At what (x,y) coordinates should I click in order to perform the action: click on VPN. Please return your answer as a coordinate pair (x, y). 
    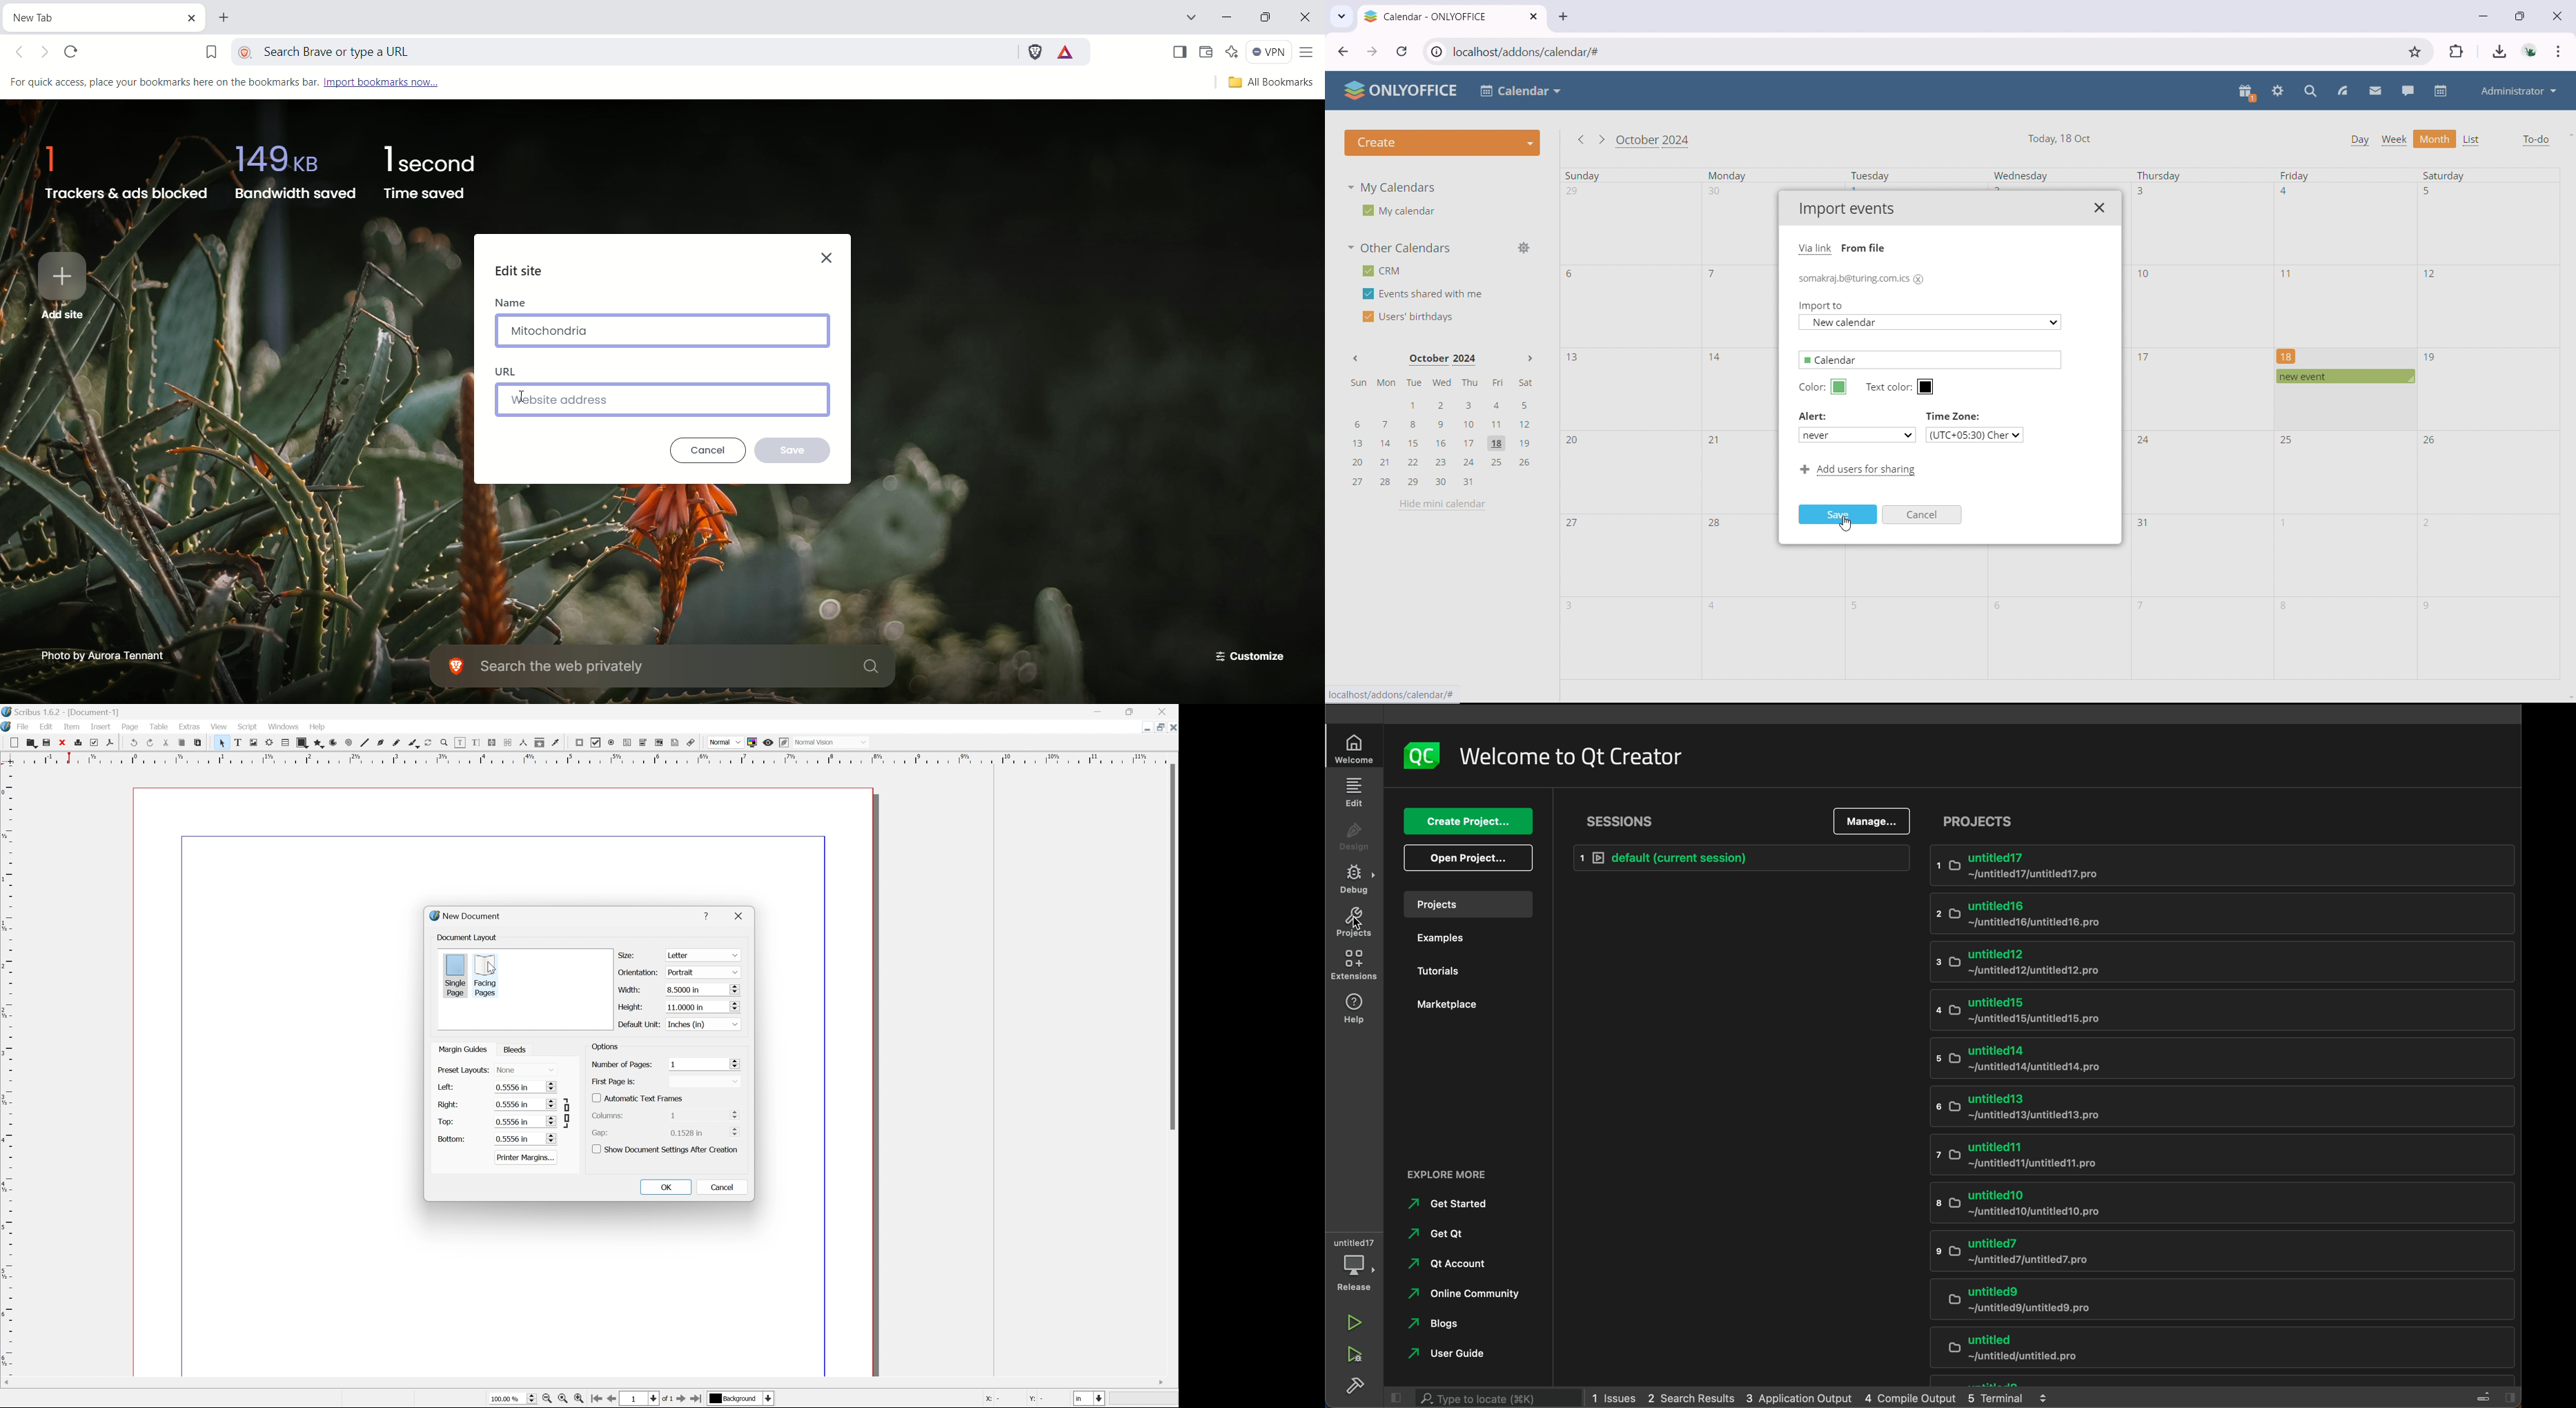
    Looking at the image, I should click on (1268, 54).